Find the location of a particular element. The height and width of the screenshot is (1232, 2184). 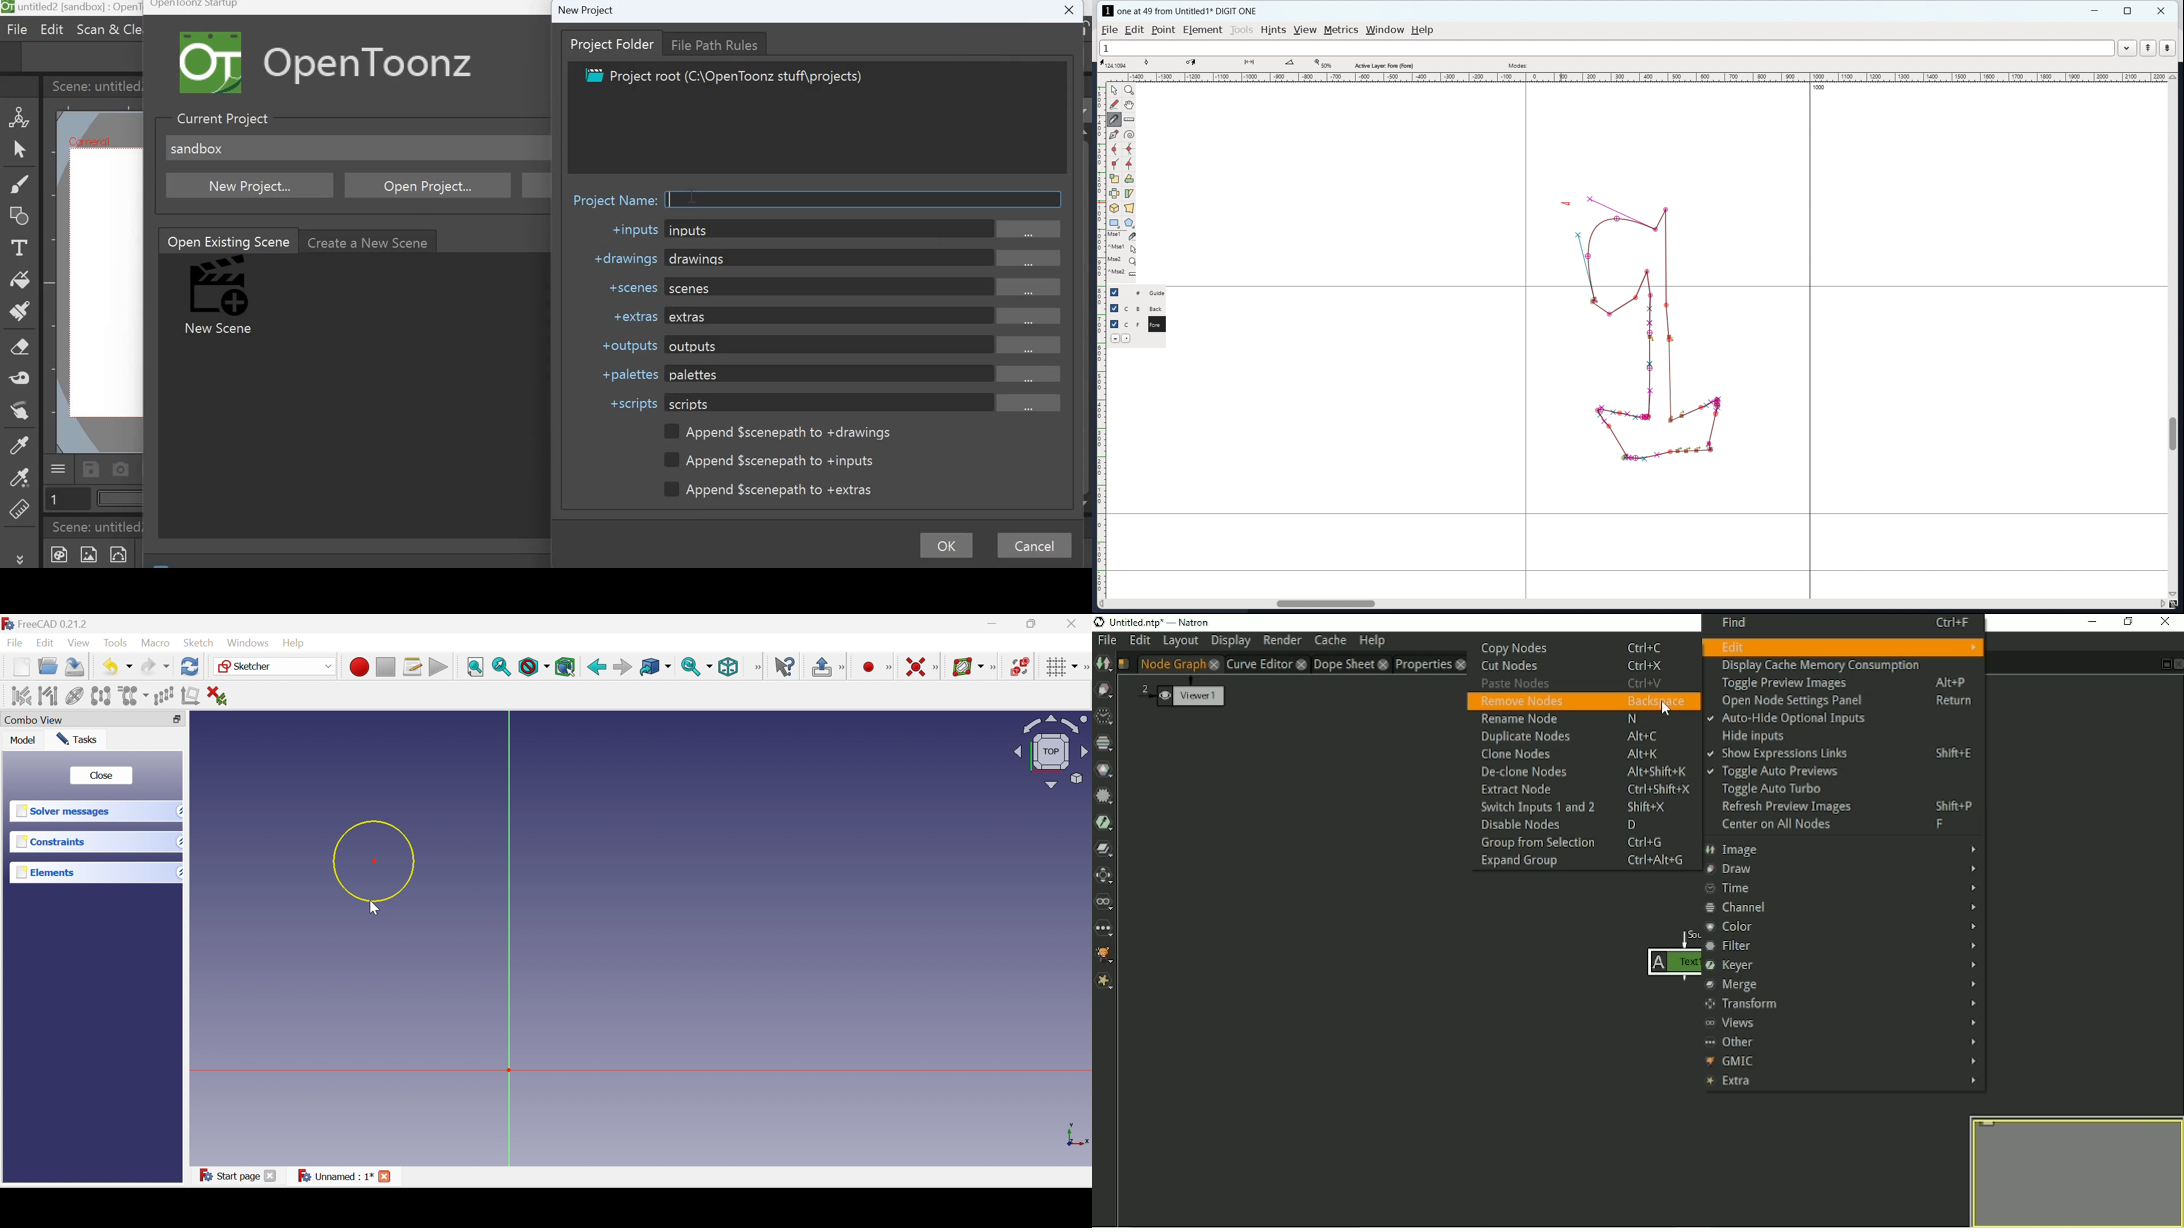

Open Project is located at coordinates (429, 185).